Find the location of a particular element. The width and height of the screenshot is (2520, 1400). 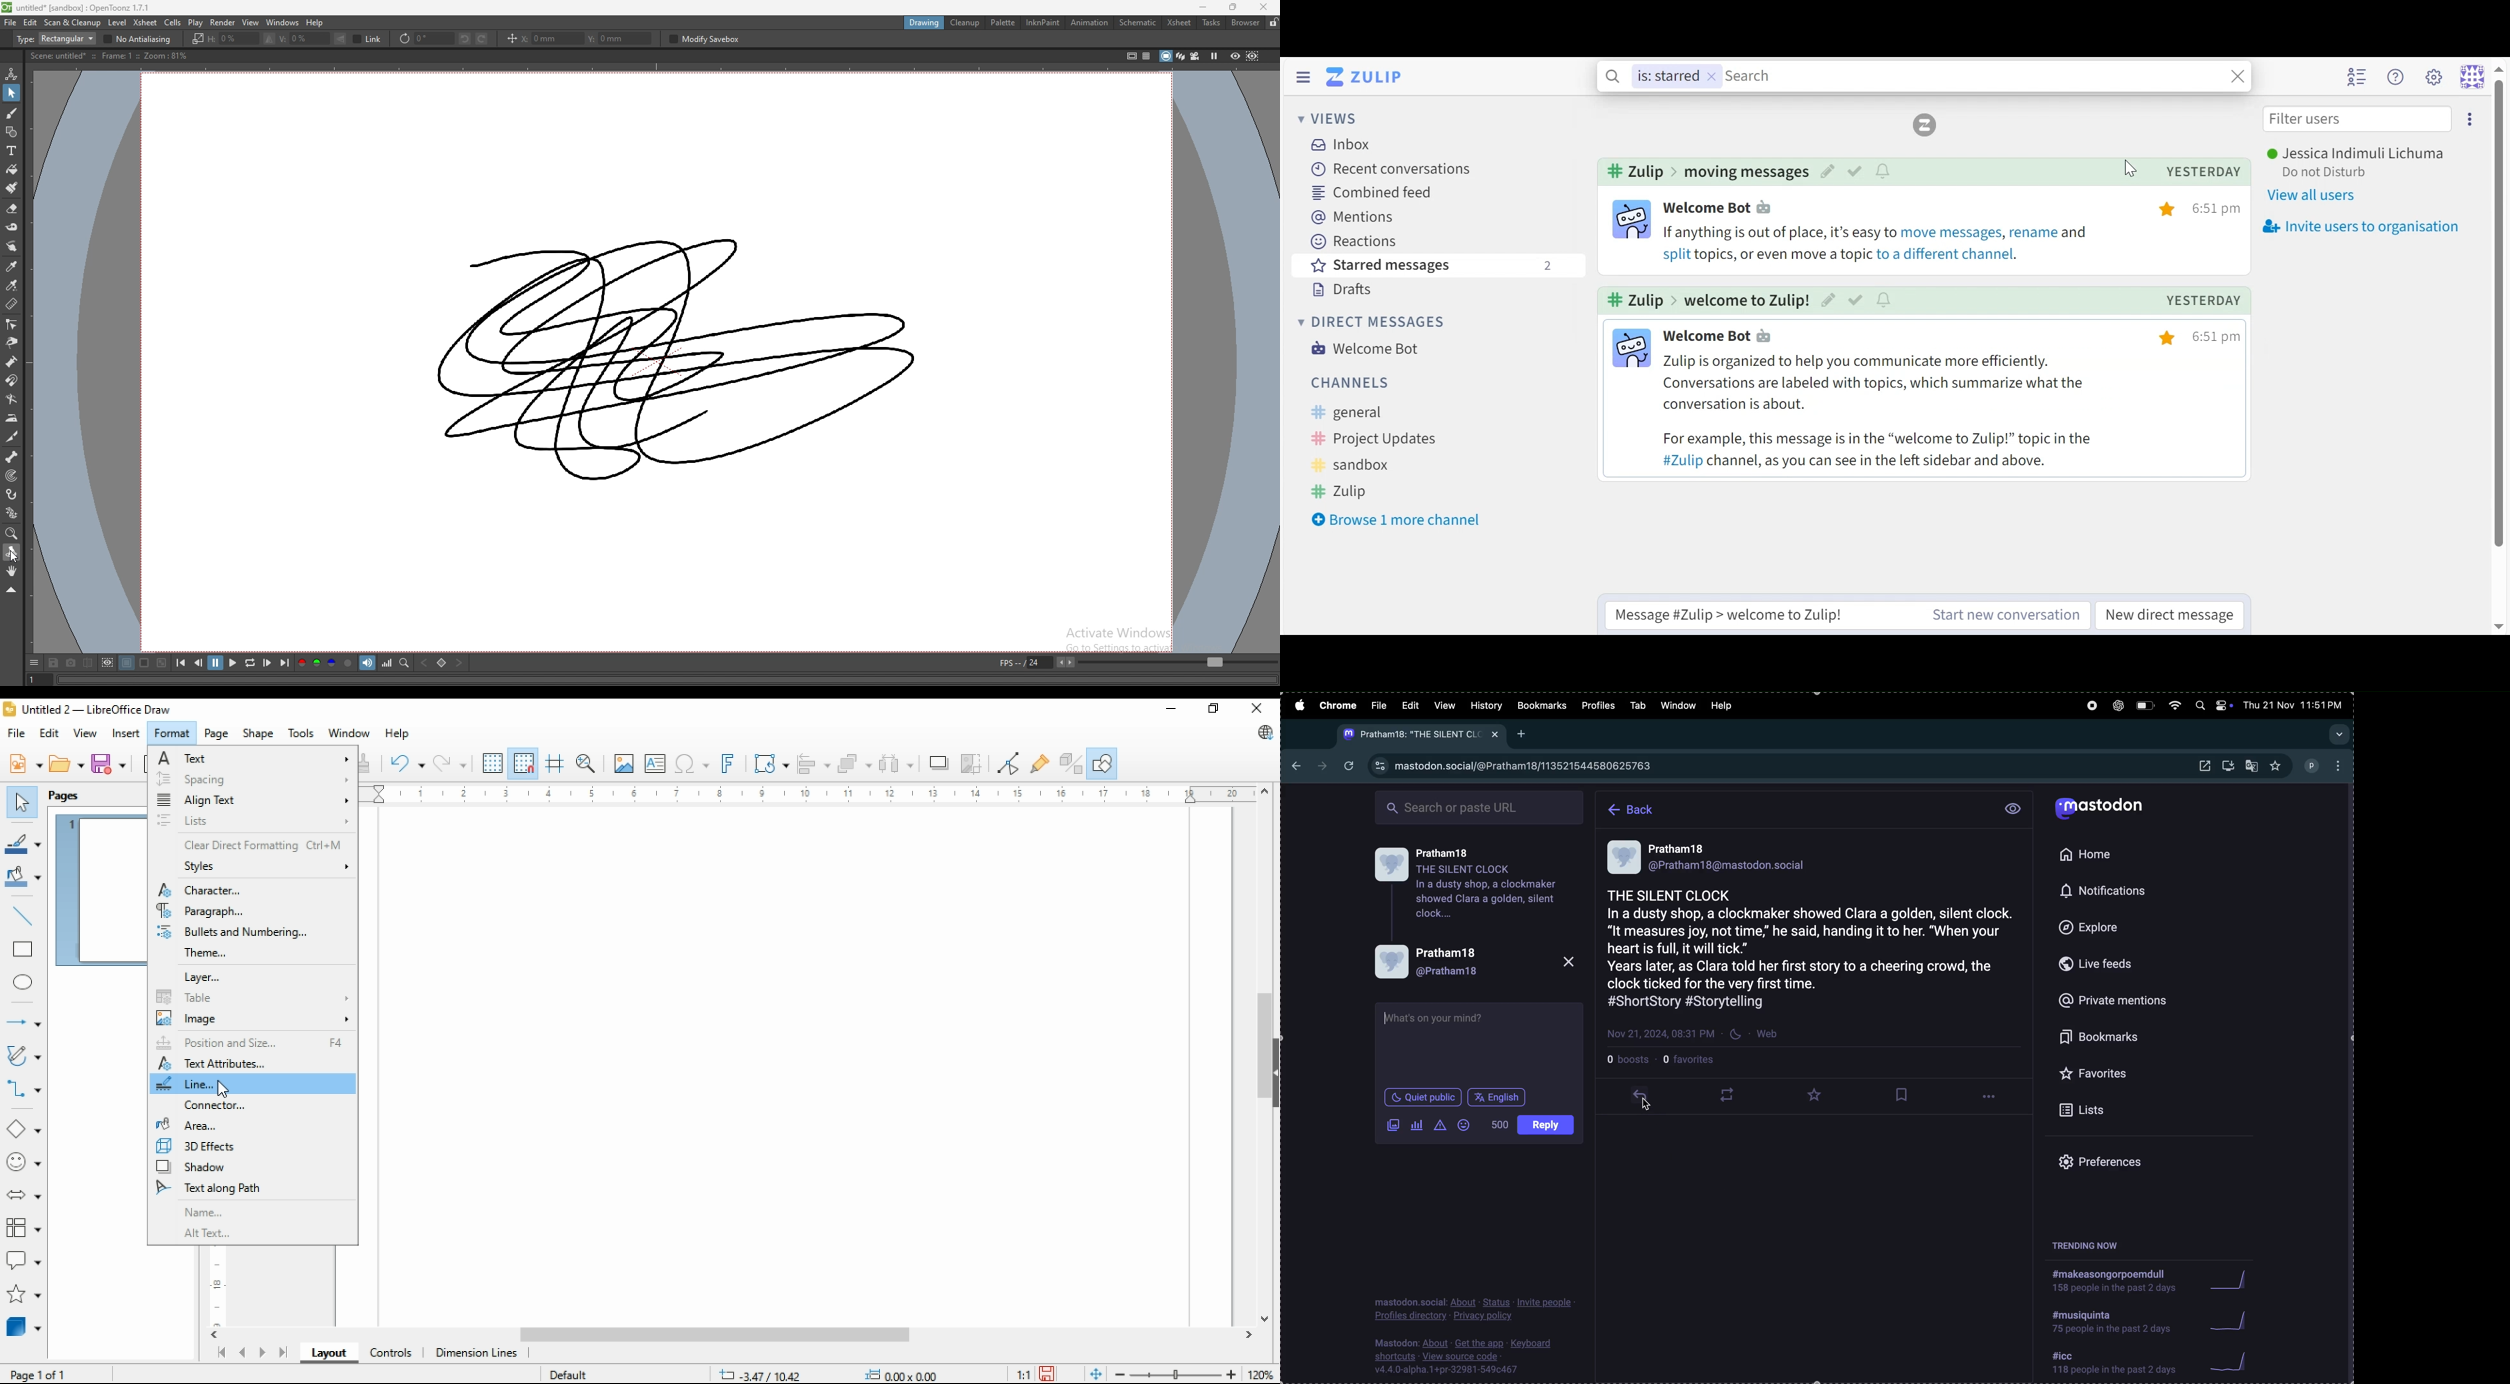

default is located at coordinates (567, 1374).